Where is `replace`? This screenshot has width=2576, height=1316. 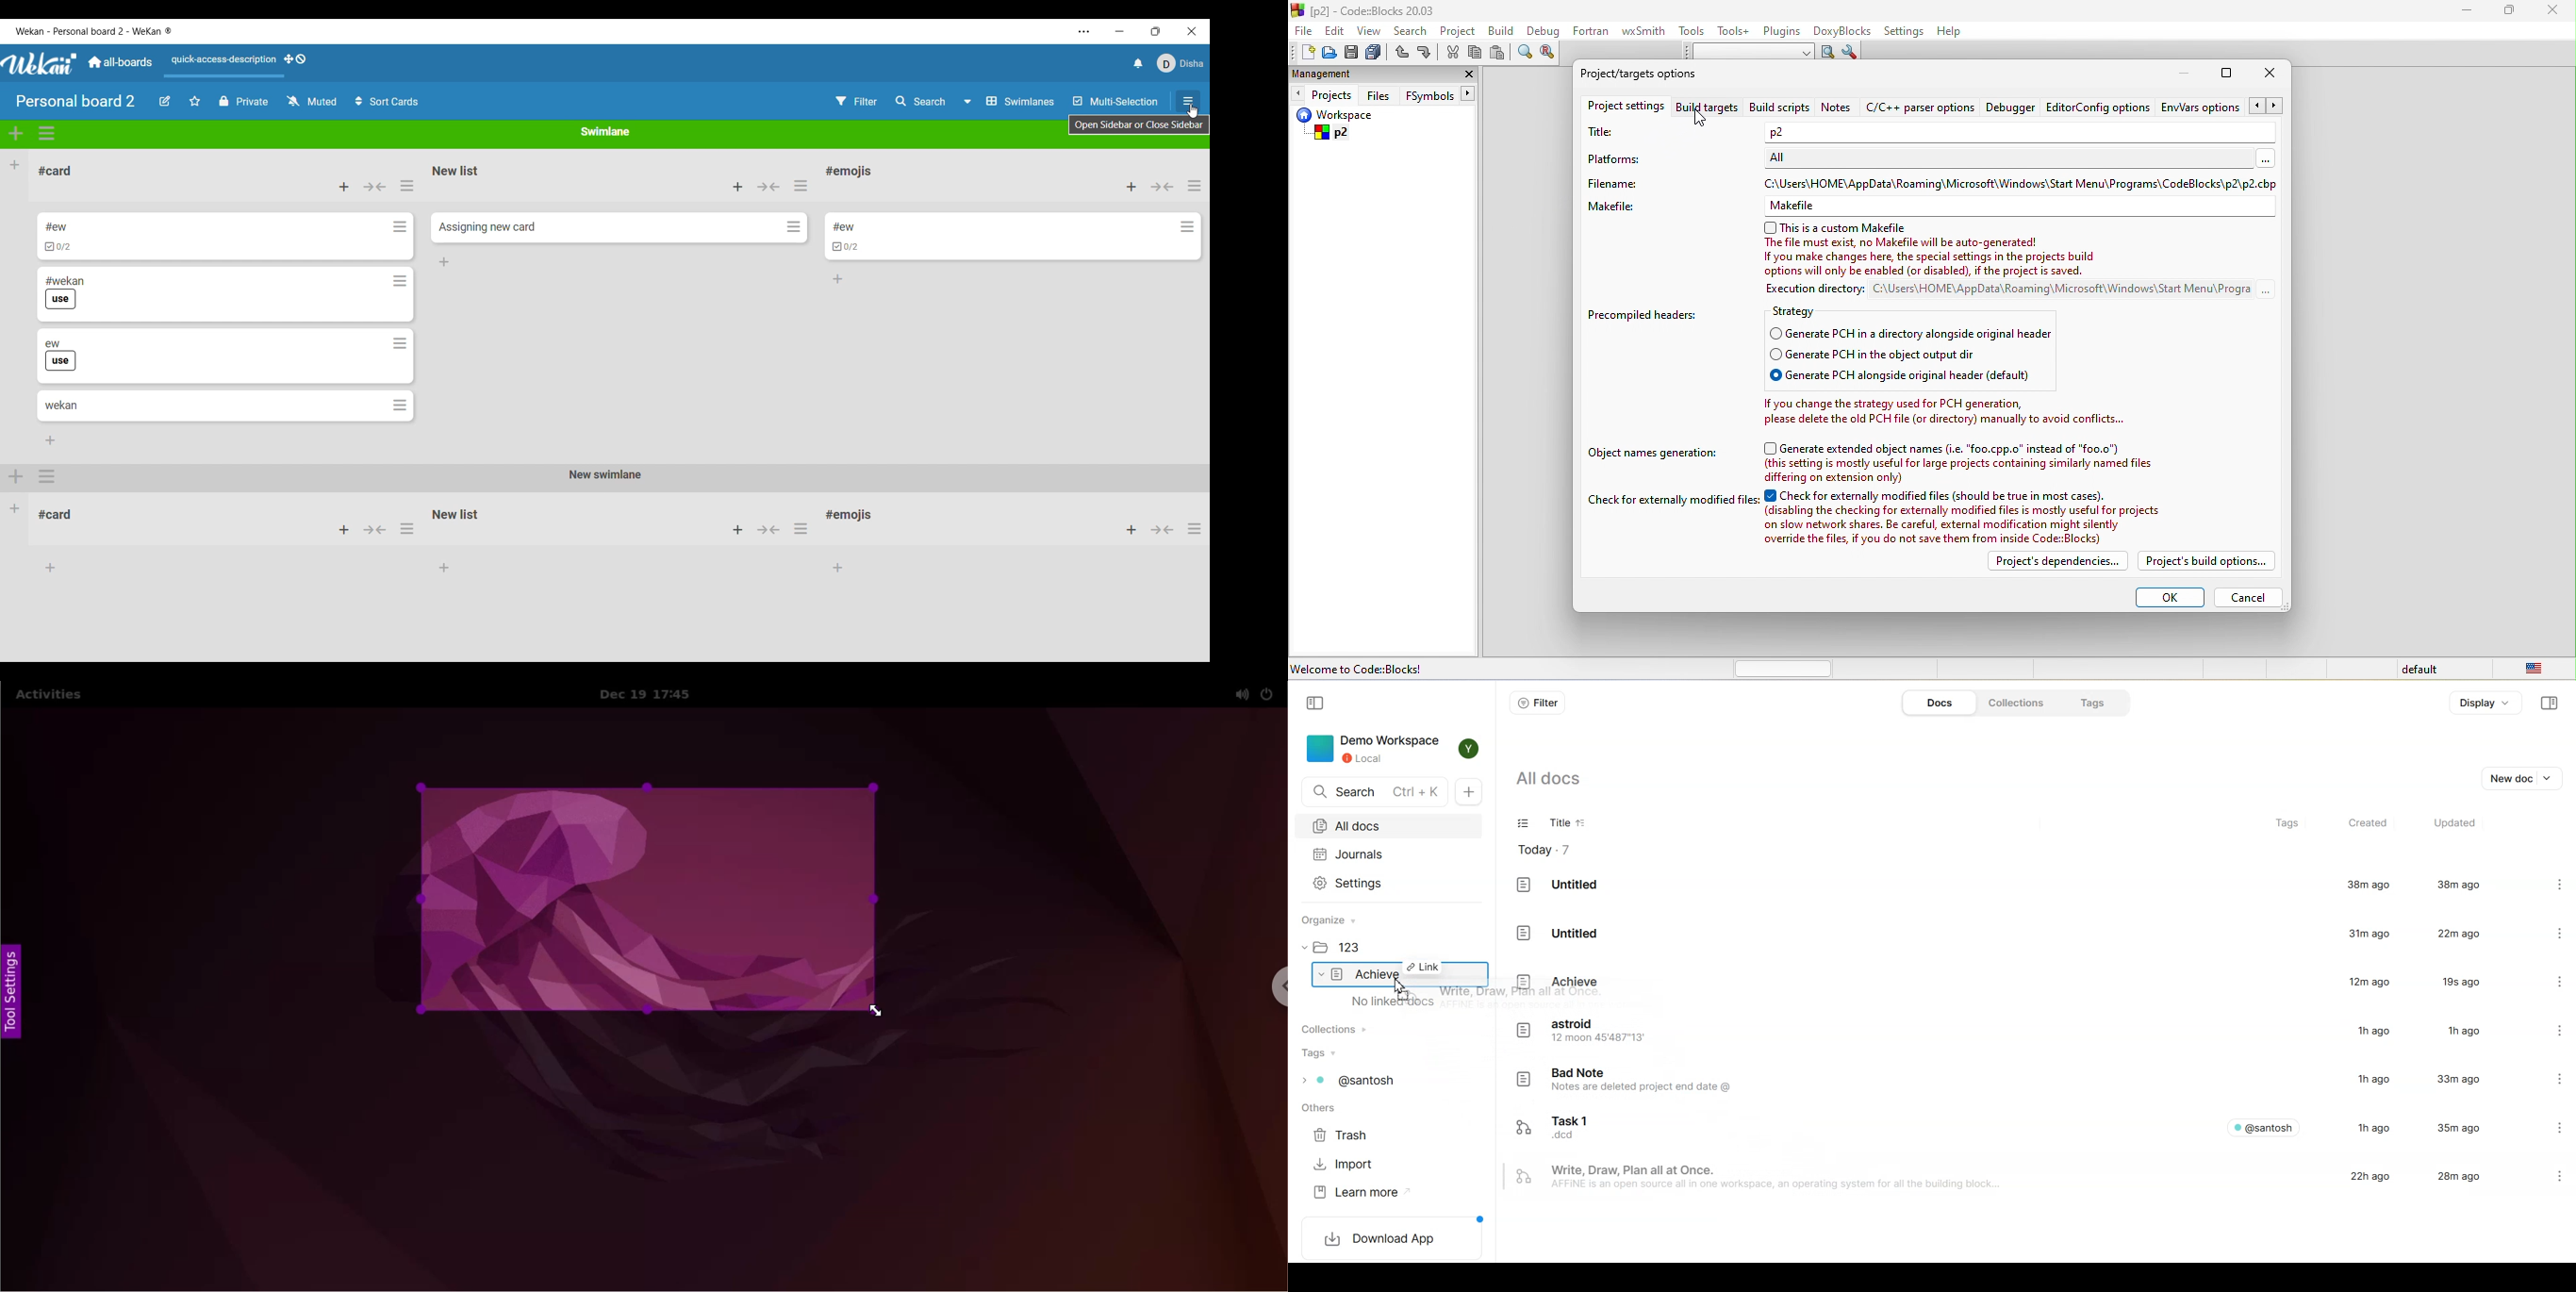
replace is located at coordinates (1551, 57).